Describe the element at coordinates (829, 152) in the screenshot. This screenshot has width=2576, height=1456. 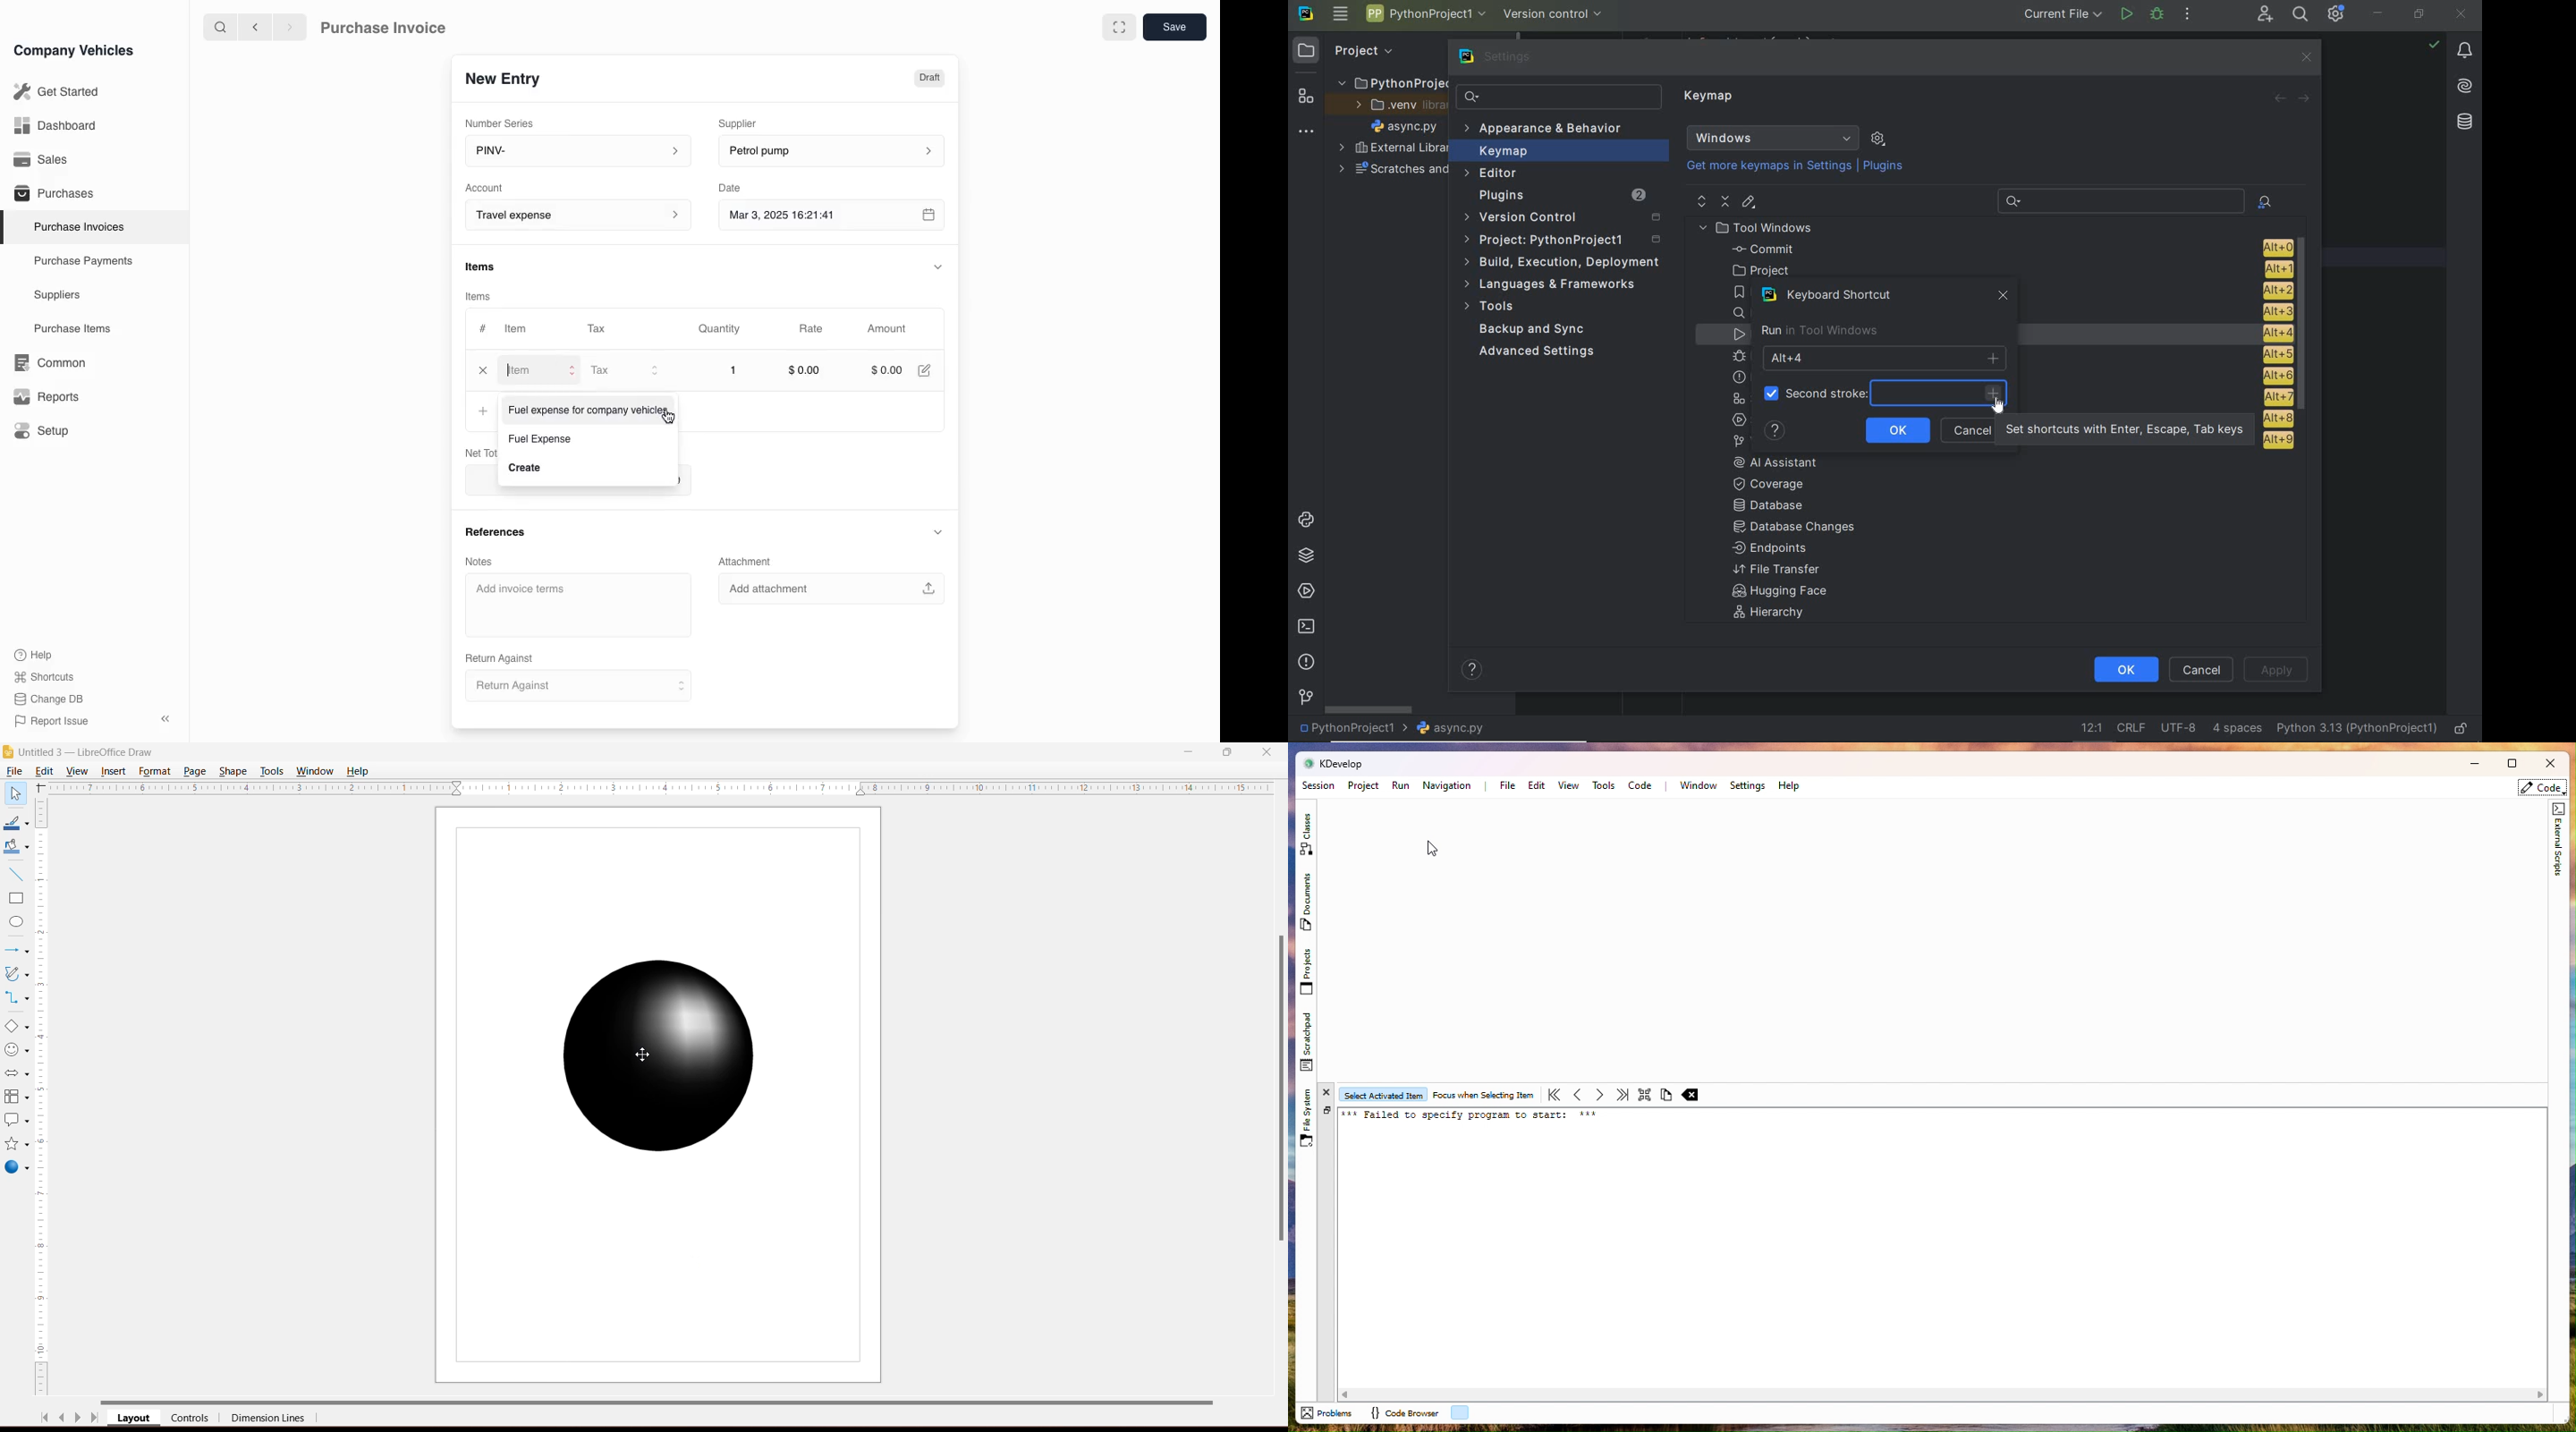
I see `petrol pump` at that location.